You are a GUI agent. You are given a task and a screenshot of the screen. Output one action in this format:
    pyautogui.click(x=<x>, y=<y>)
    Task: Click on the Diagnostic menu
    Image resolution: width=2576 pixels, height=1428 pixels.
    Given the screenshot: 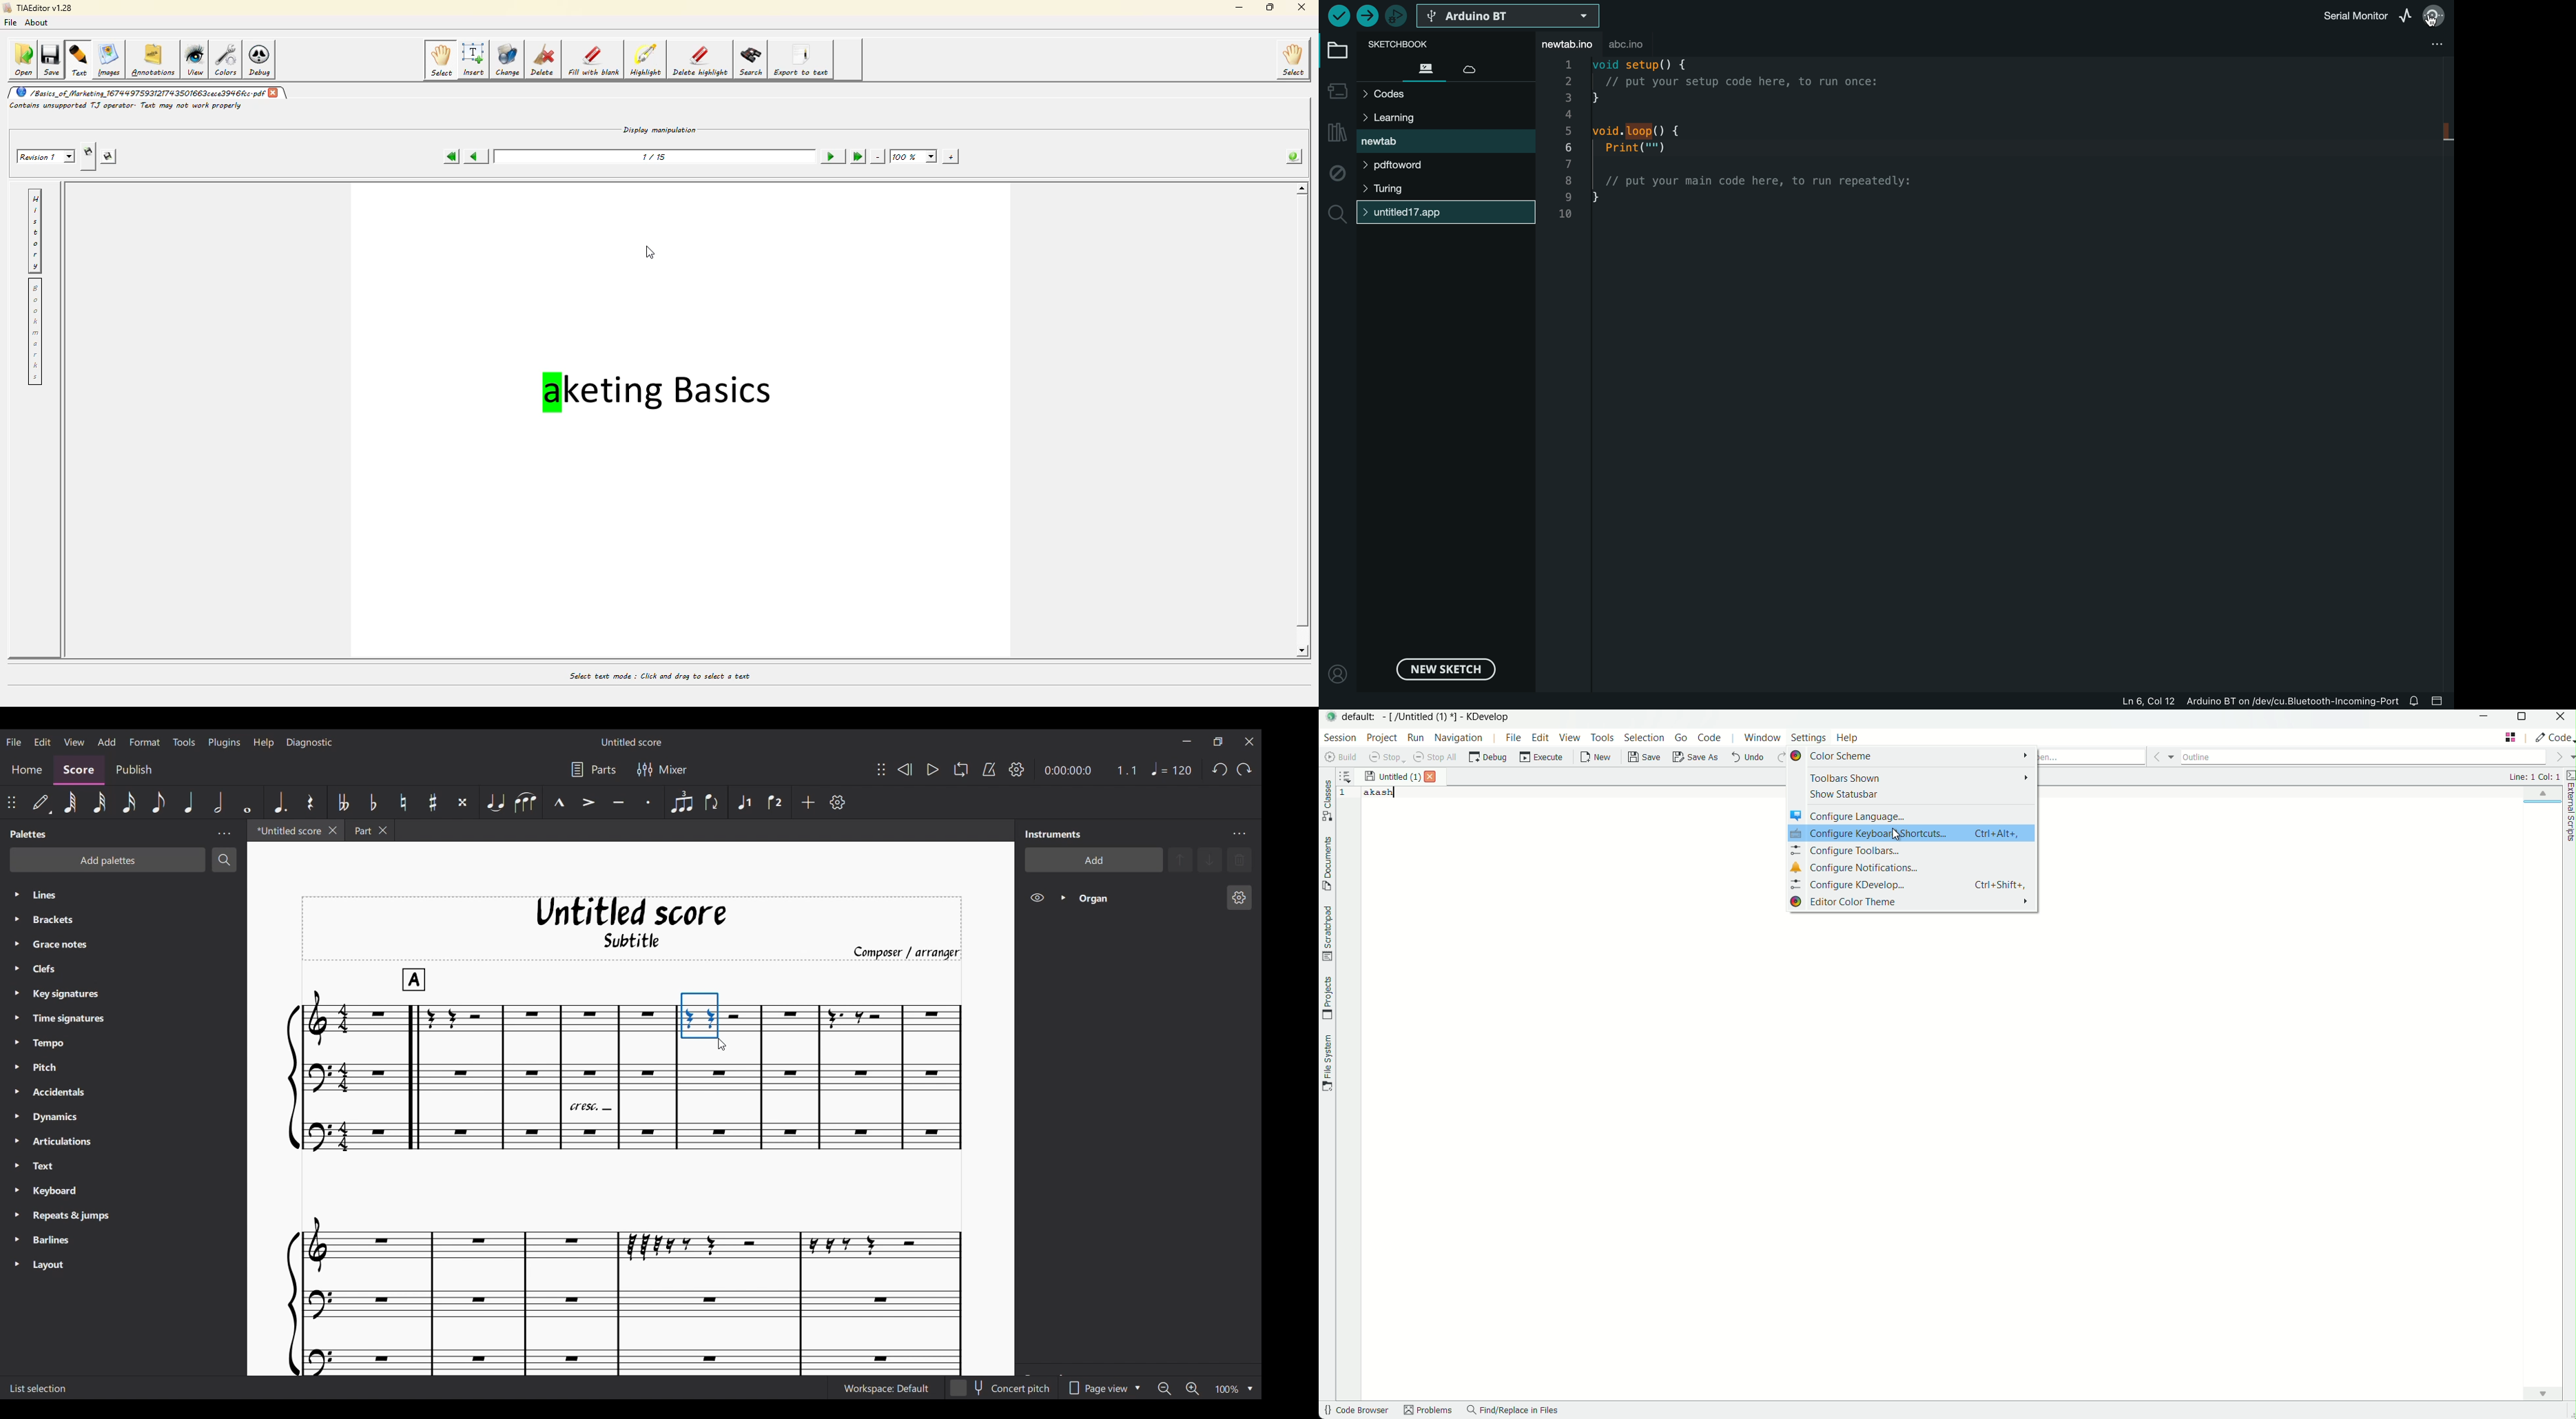 What is the action you would take?
    pyautogui.click(x=310, y=742)
    